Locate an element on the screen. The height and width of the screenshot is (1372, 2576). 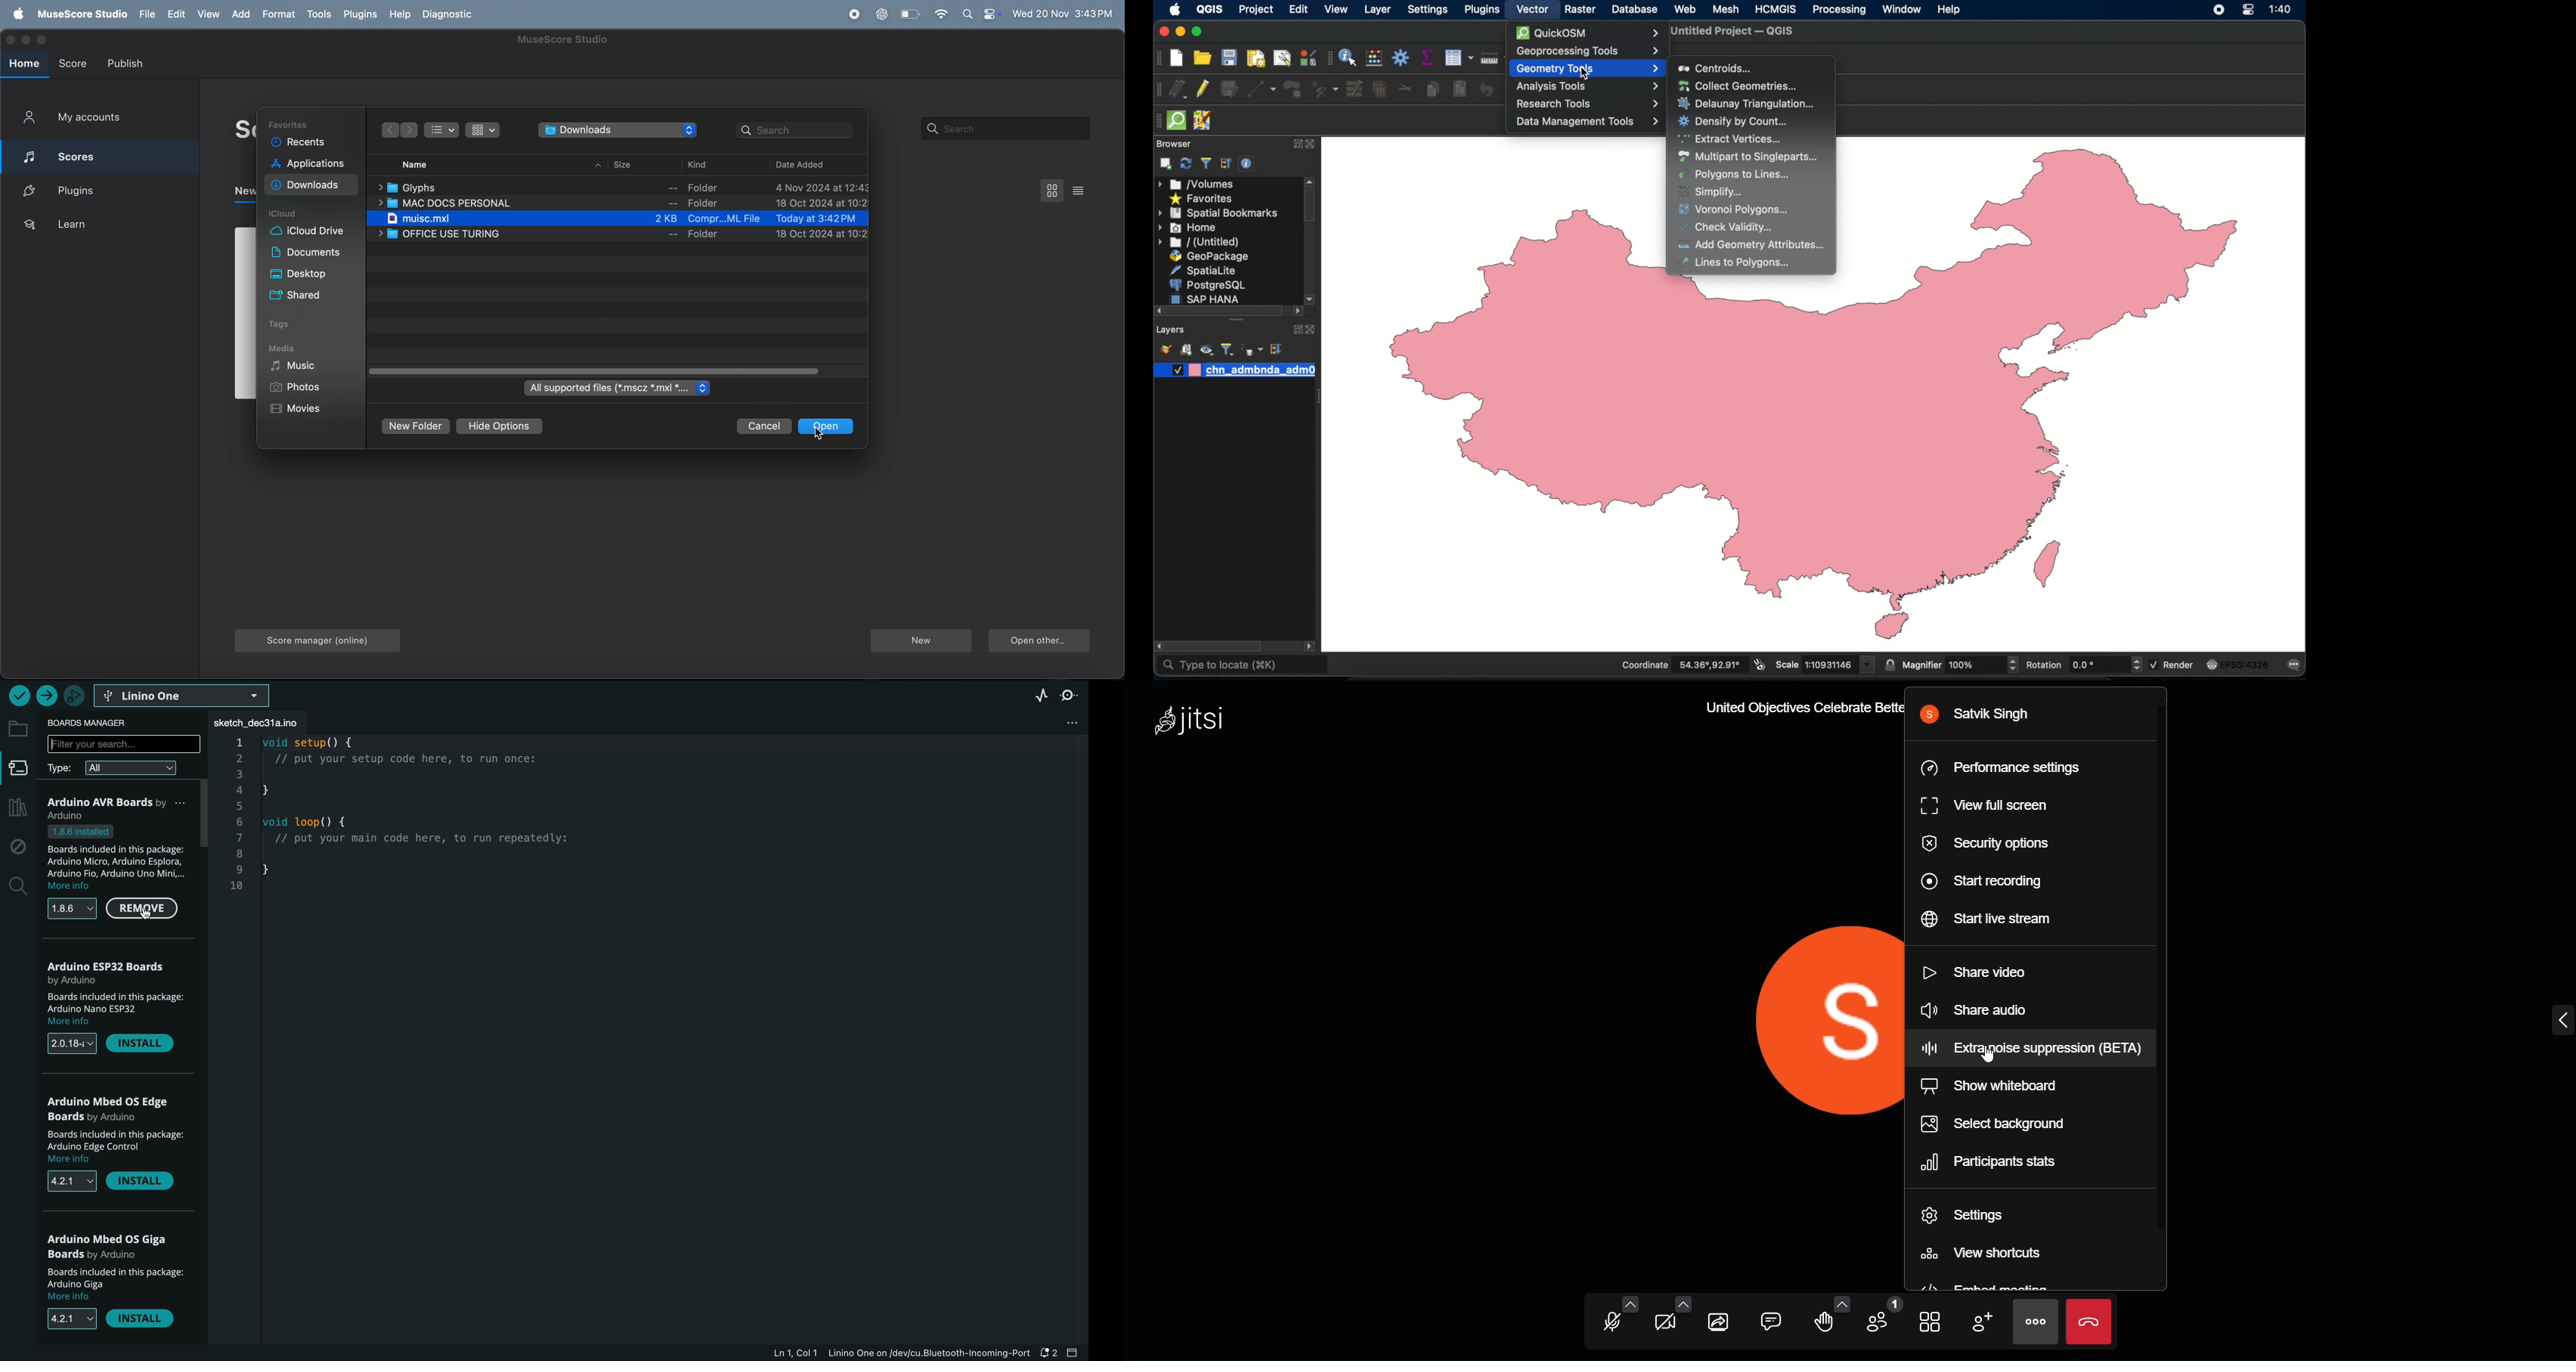
musescore studio is located at coordinates (82, 14).